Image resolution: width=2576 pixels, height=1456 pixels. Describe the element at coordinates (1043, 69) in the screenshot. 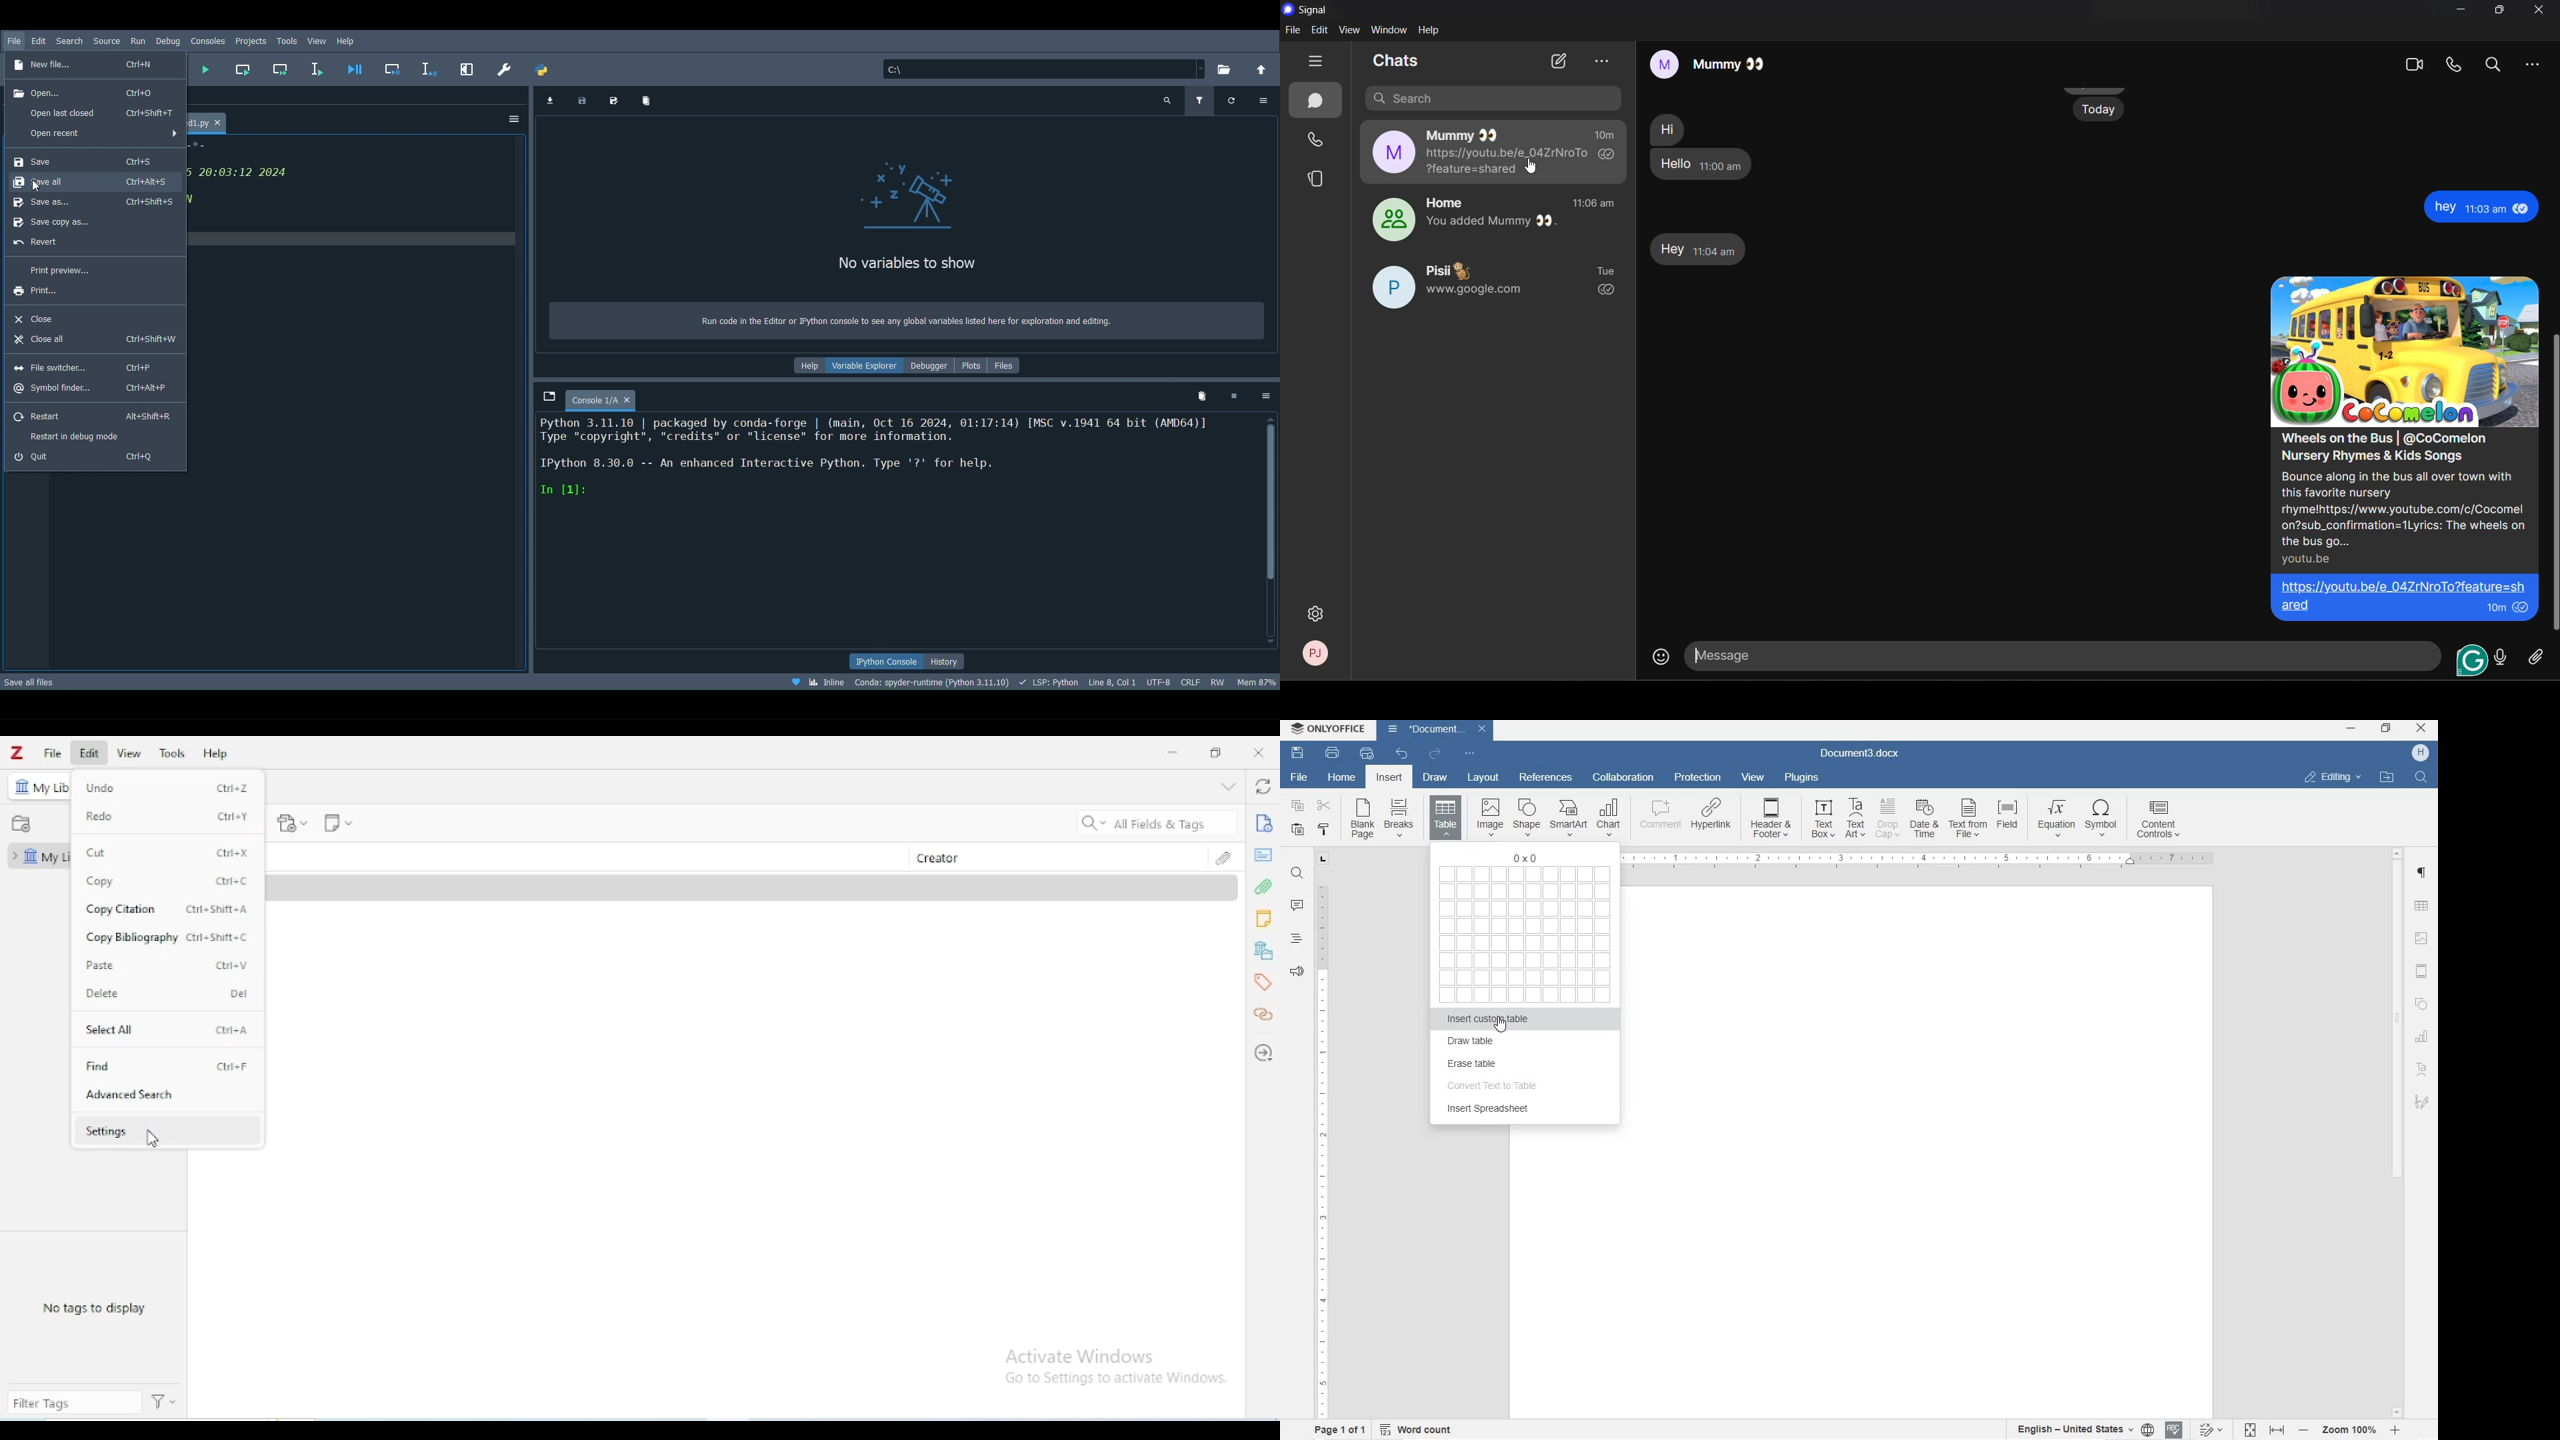

I see `C: (file path)` at that location.